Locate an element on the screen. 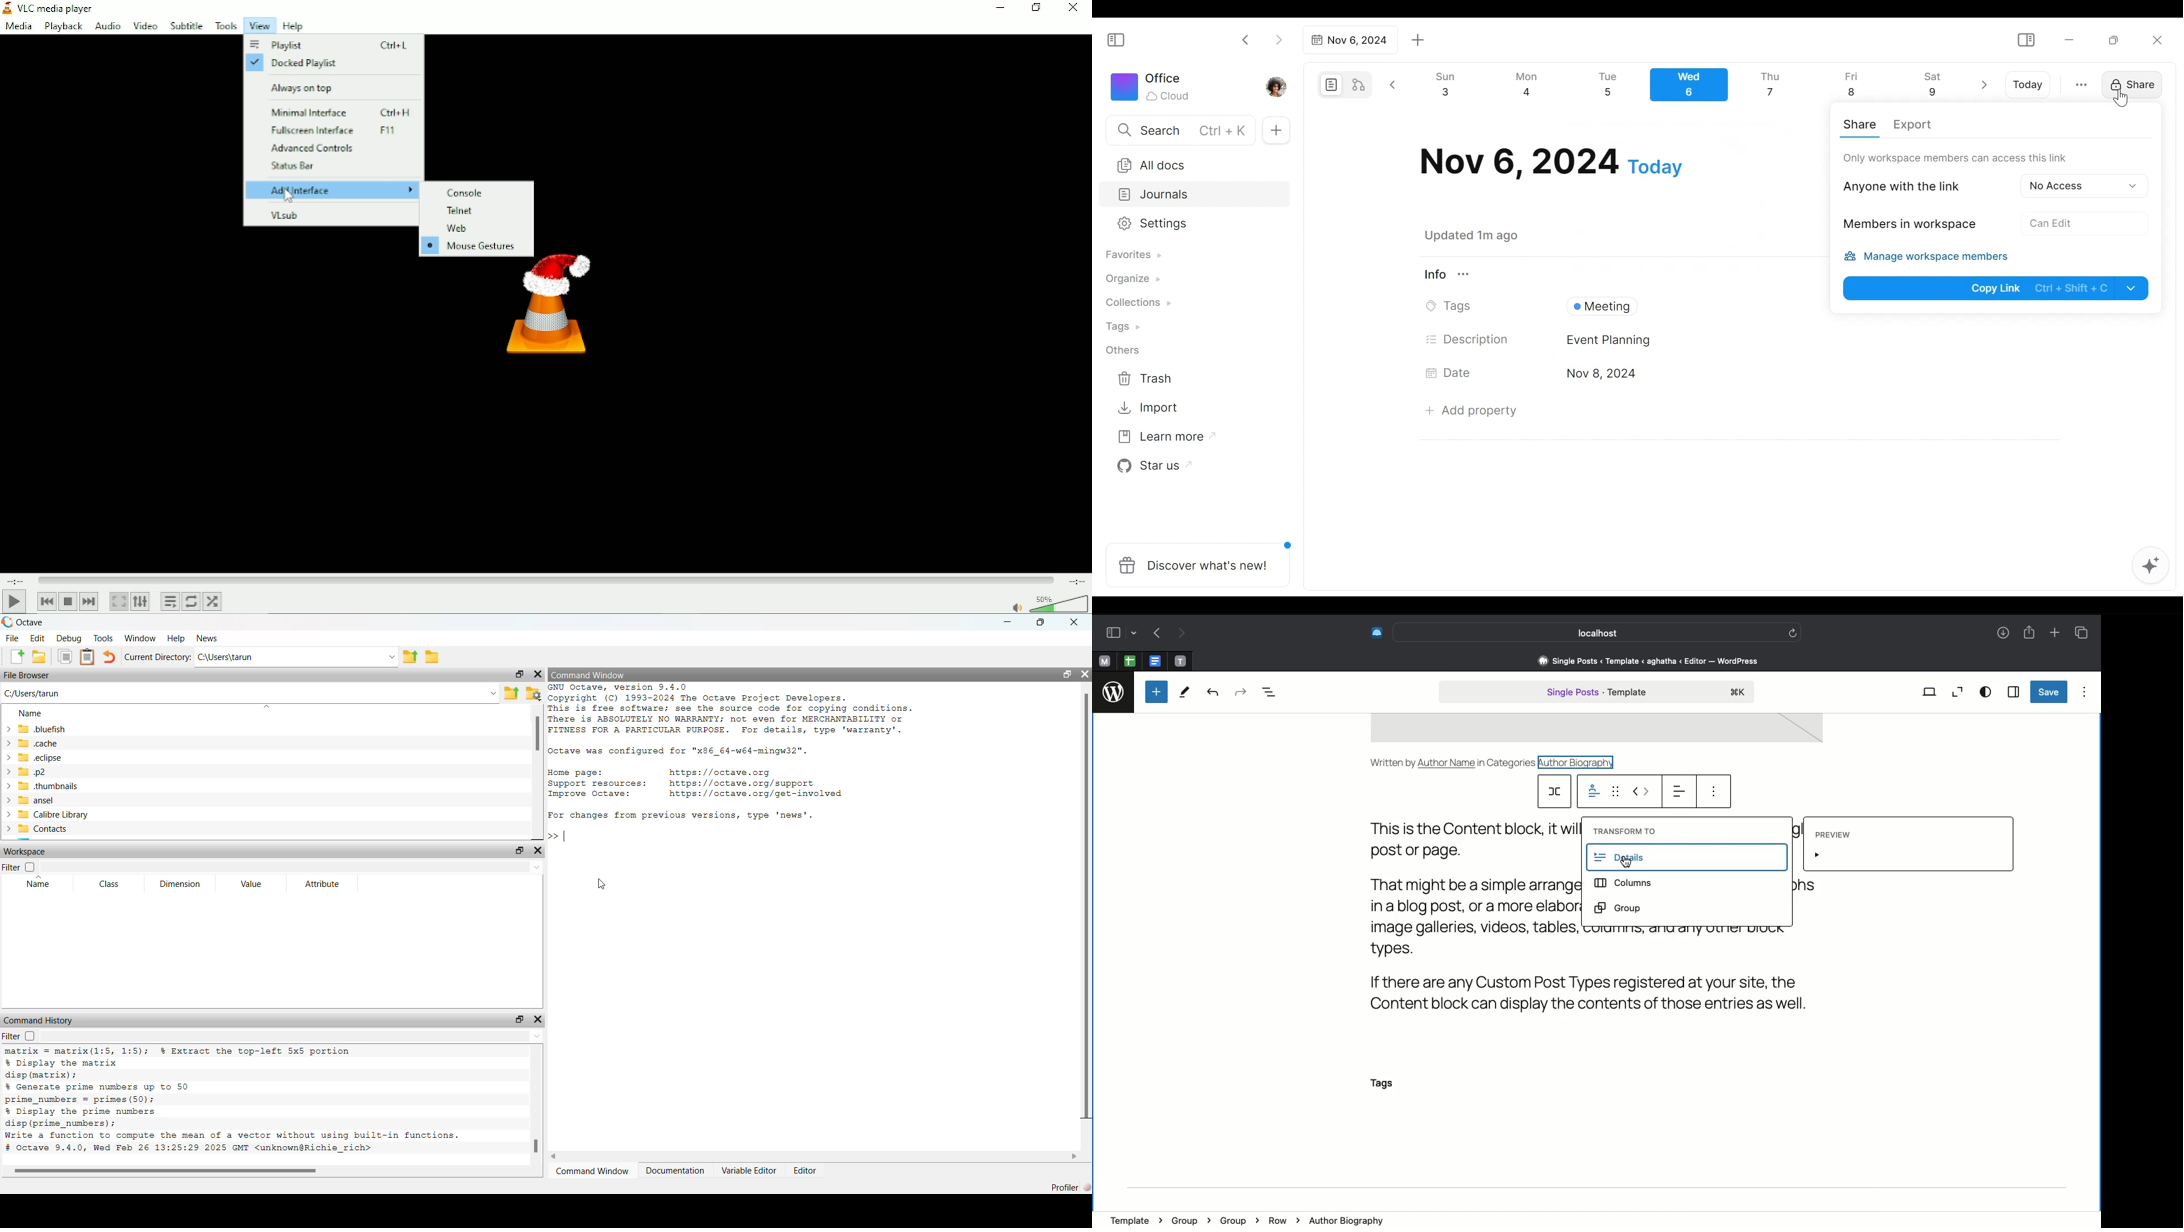 The height and width of the screenshot is (1232, 2184). Preview is located at coordinates (1906, 845).